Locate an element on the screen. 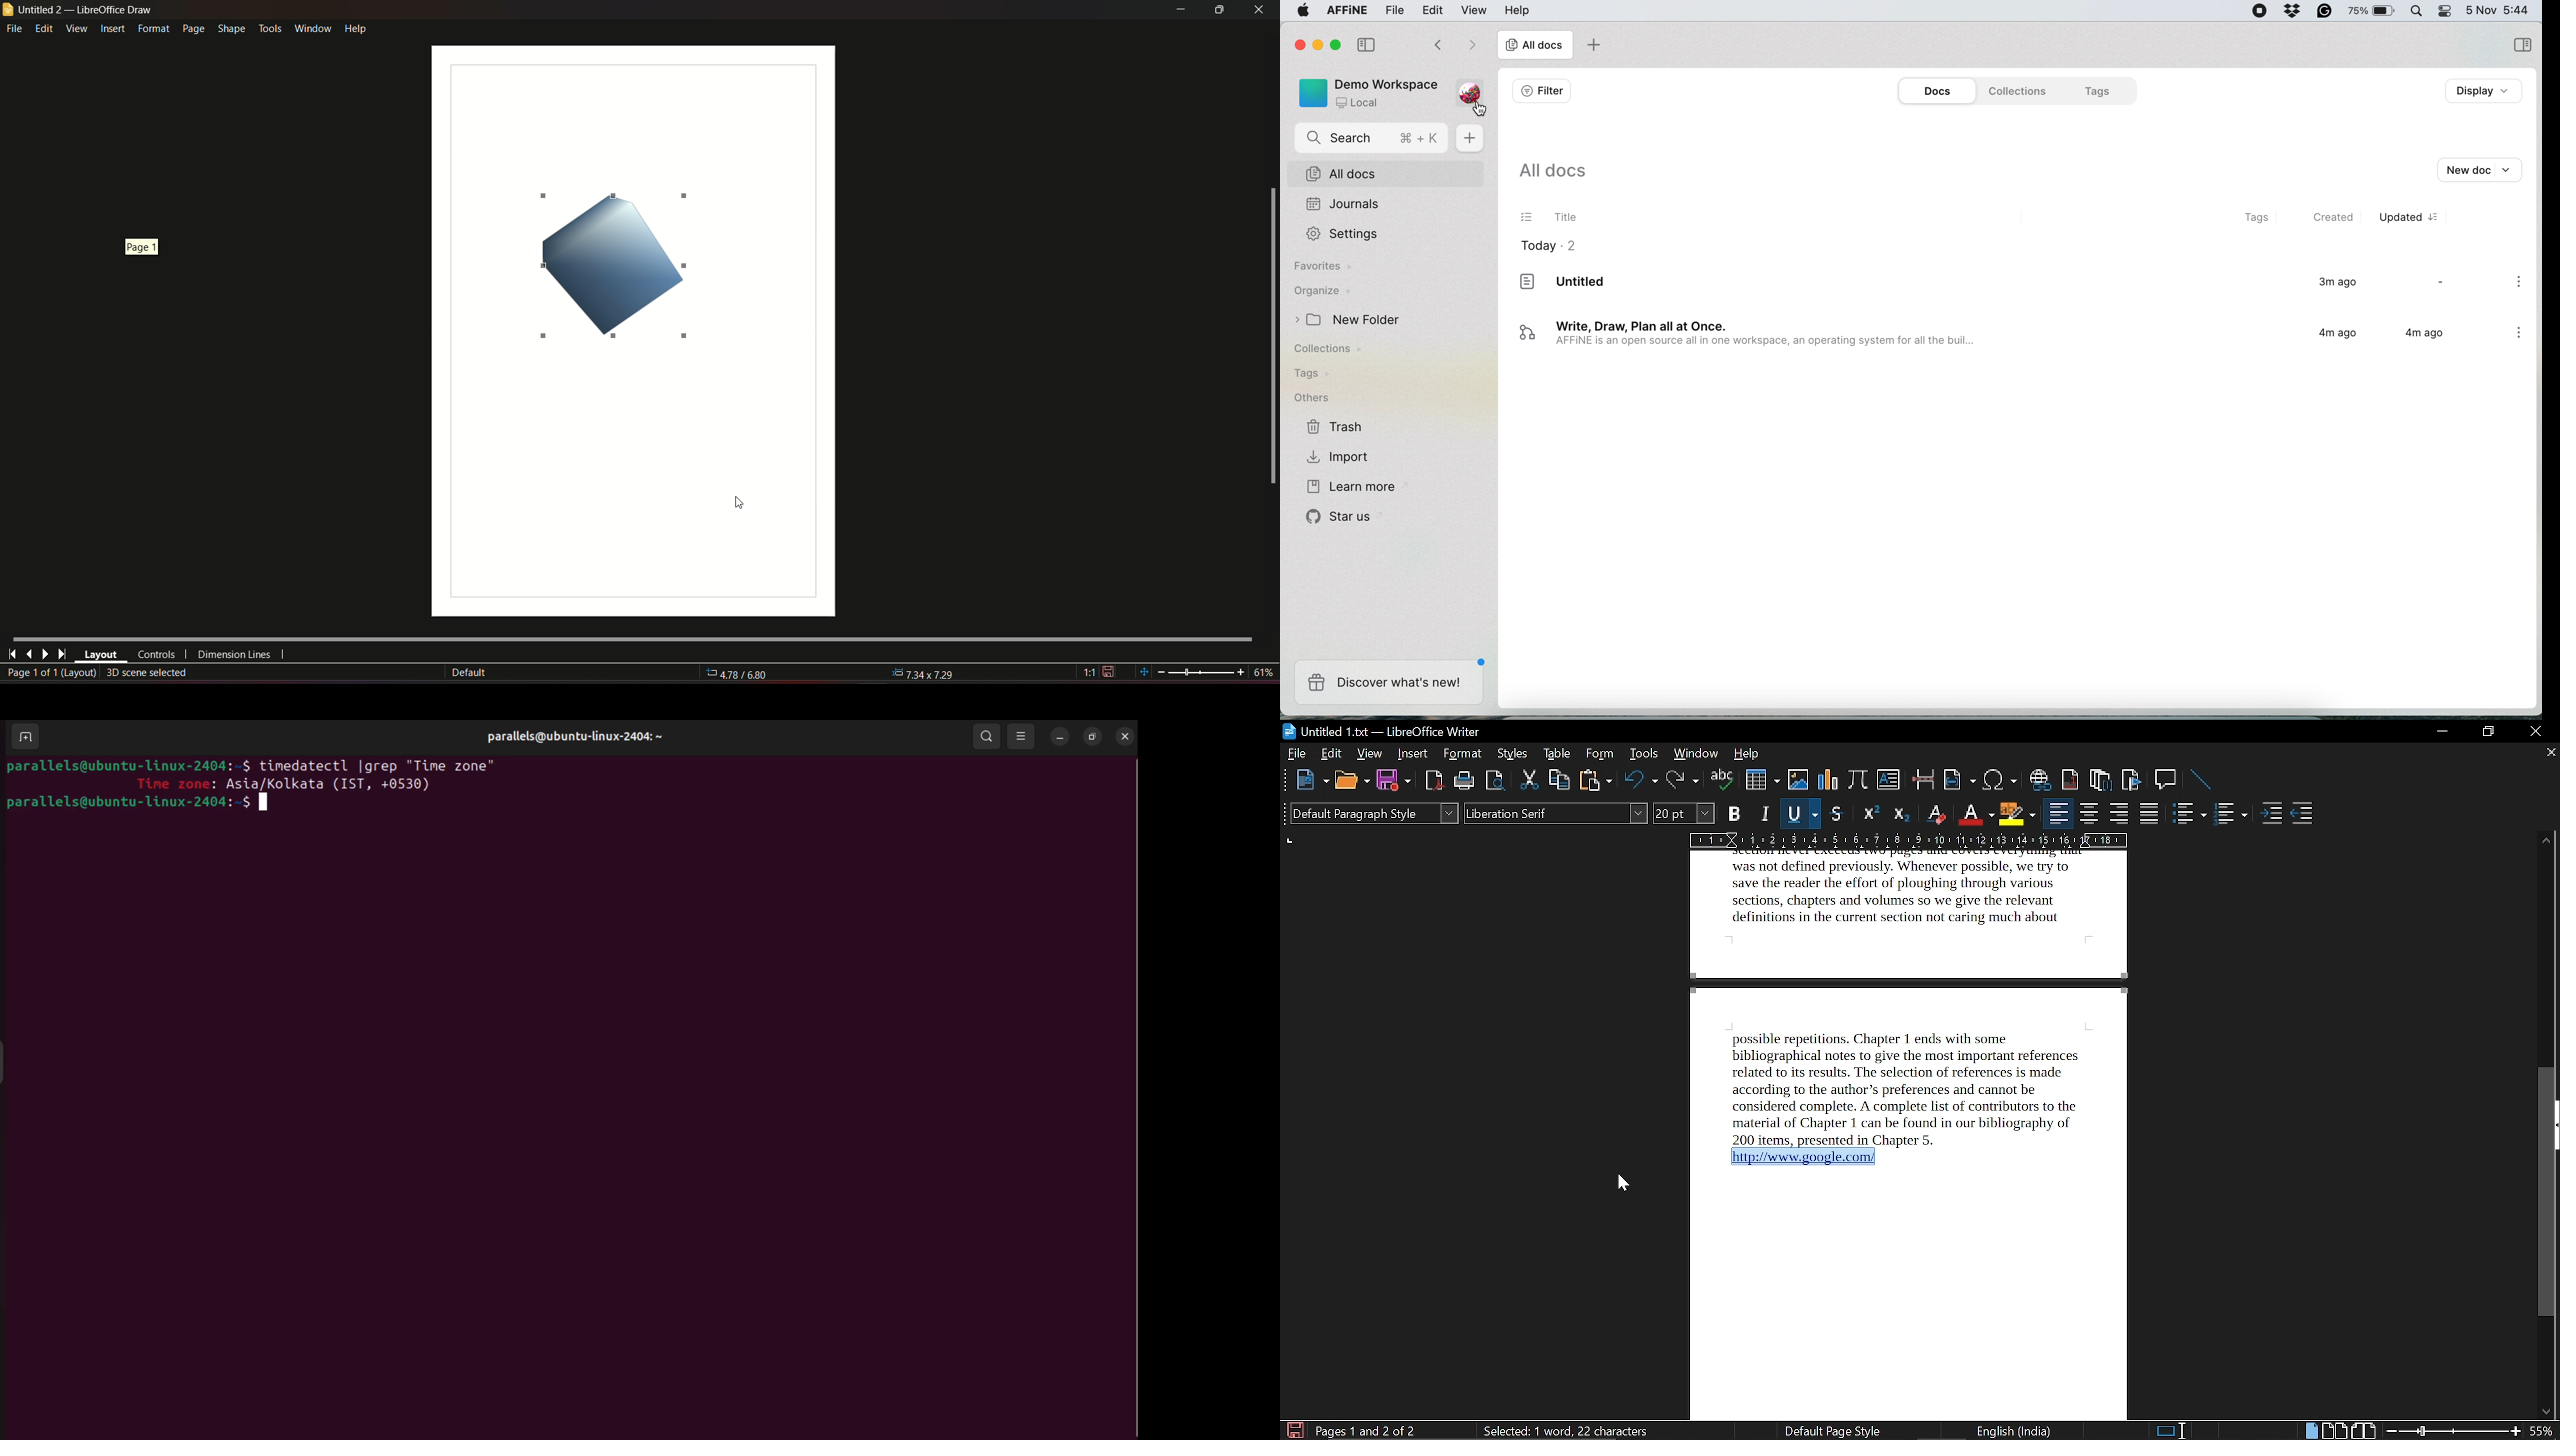 The width and height of the screenshot is (2576, 1456). controls is located at coordinates (155, 655).